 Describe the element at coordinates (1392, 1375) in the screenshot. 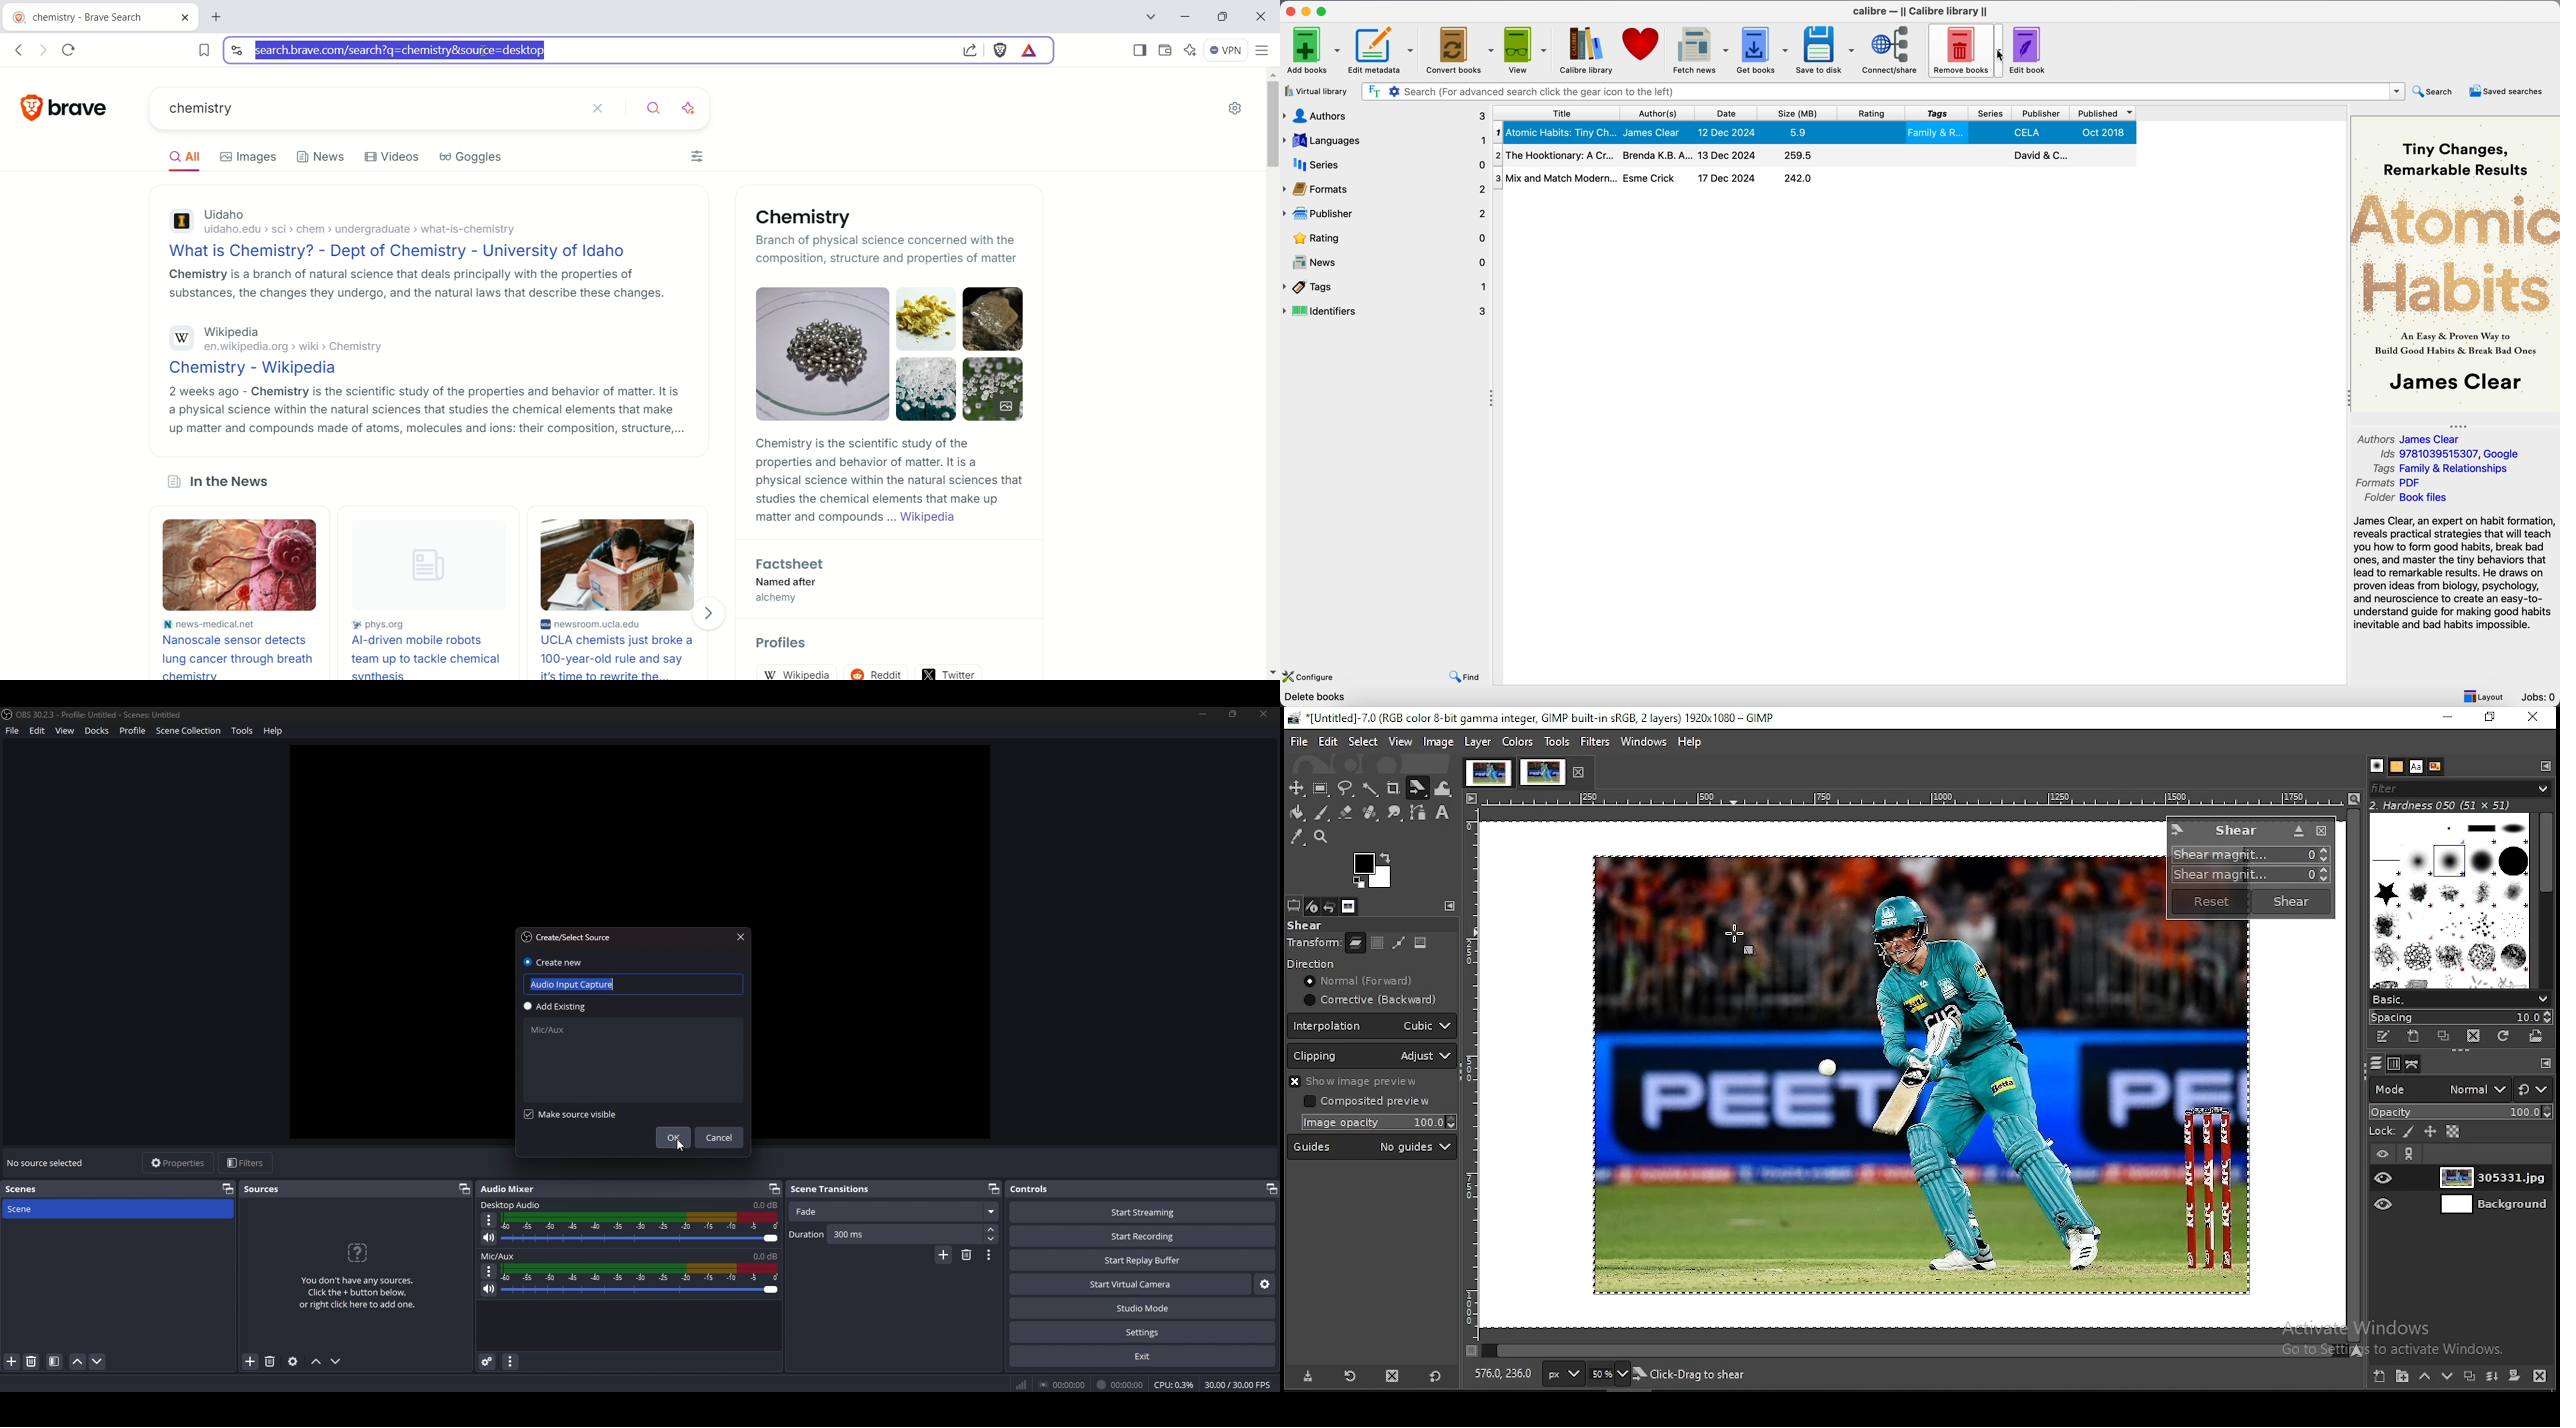

I see `delete this layer` at that location.